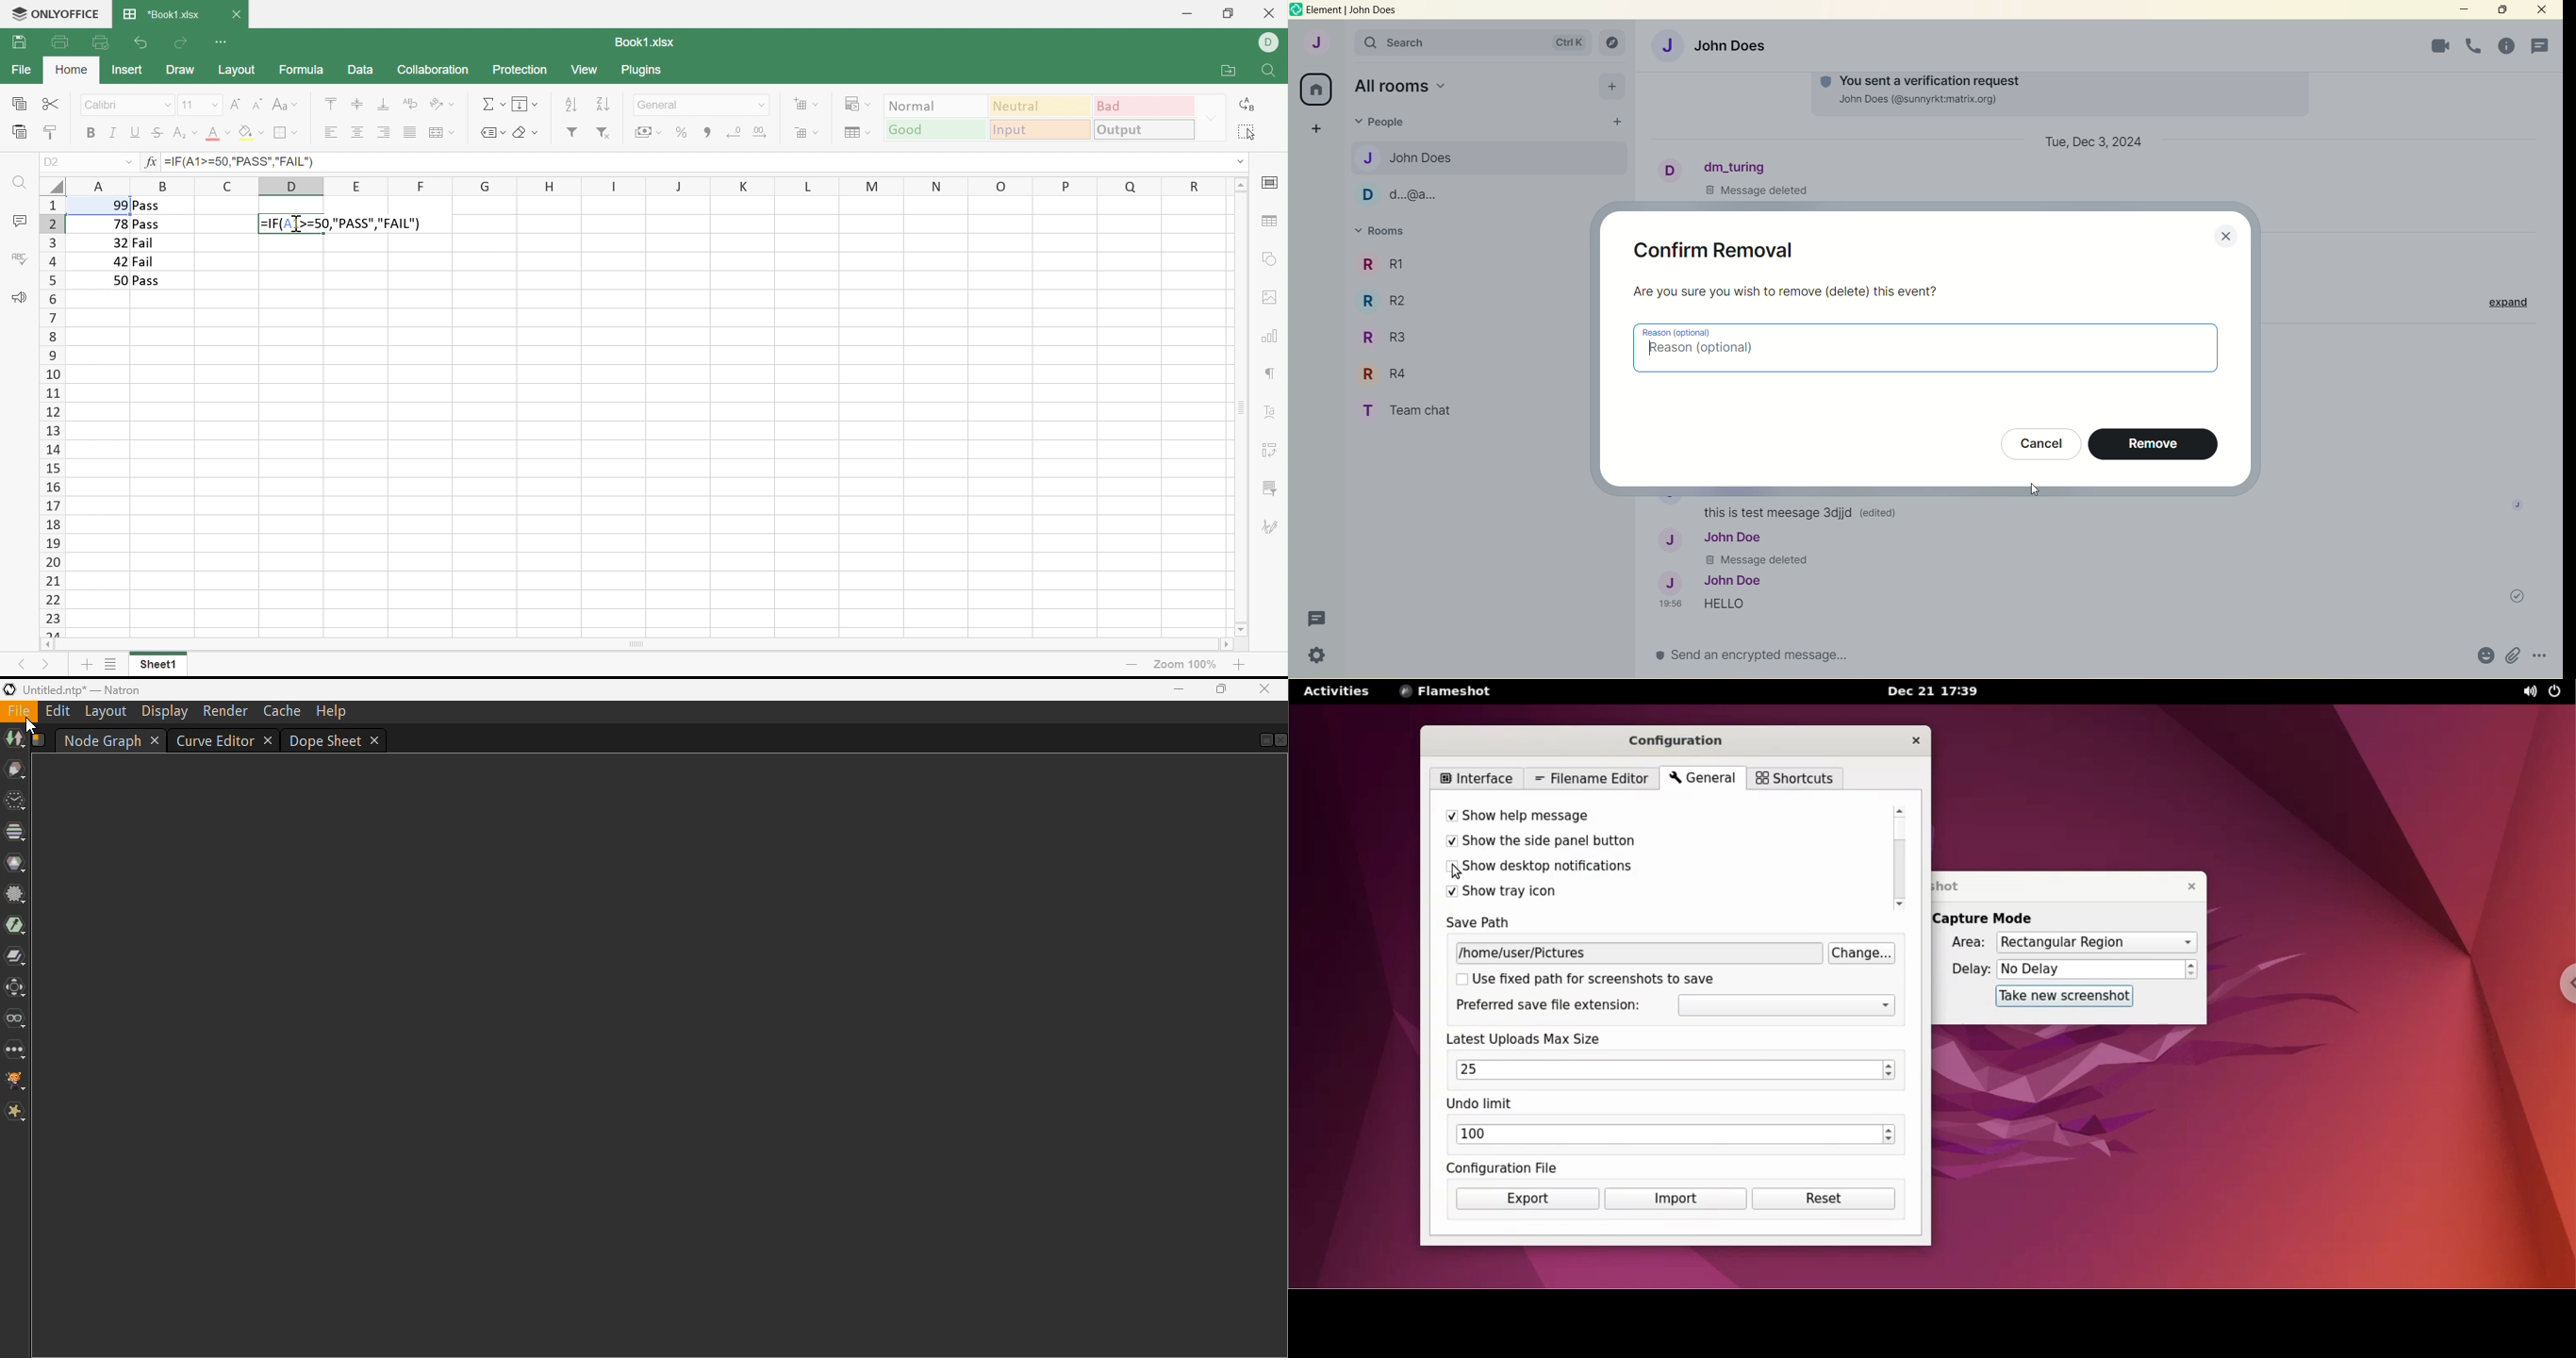 The image size is (2576, 1372). I want to click on search, so click(1386, 44).